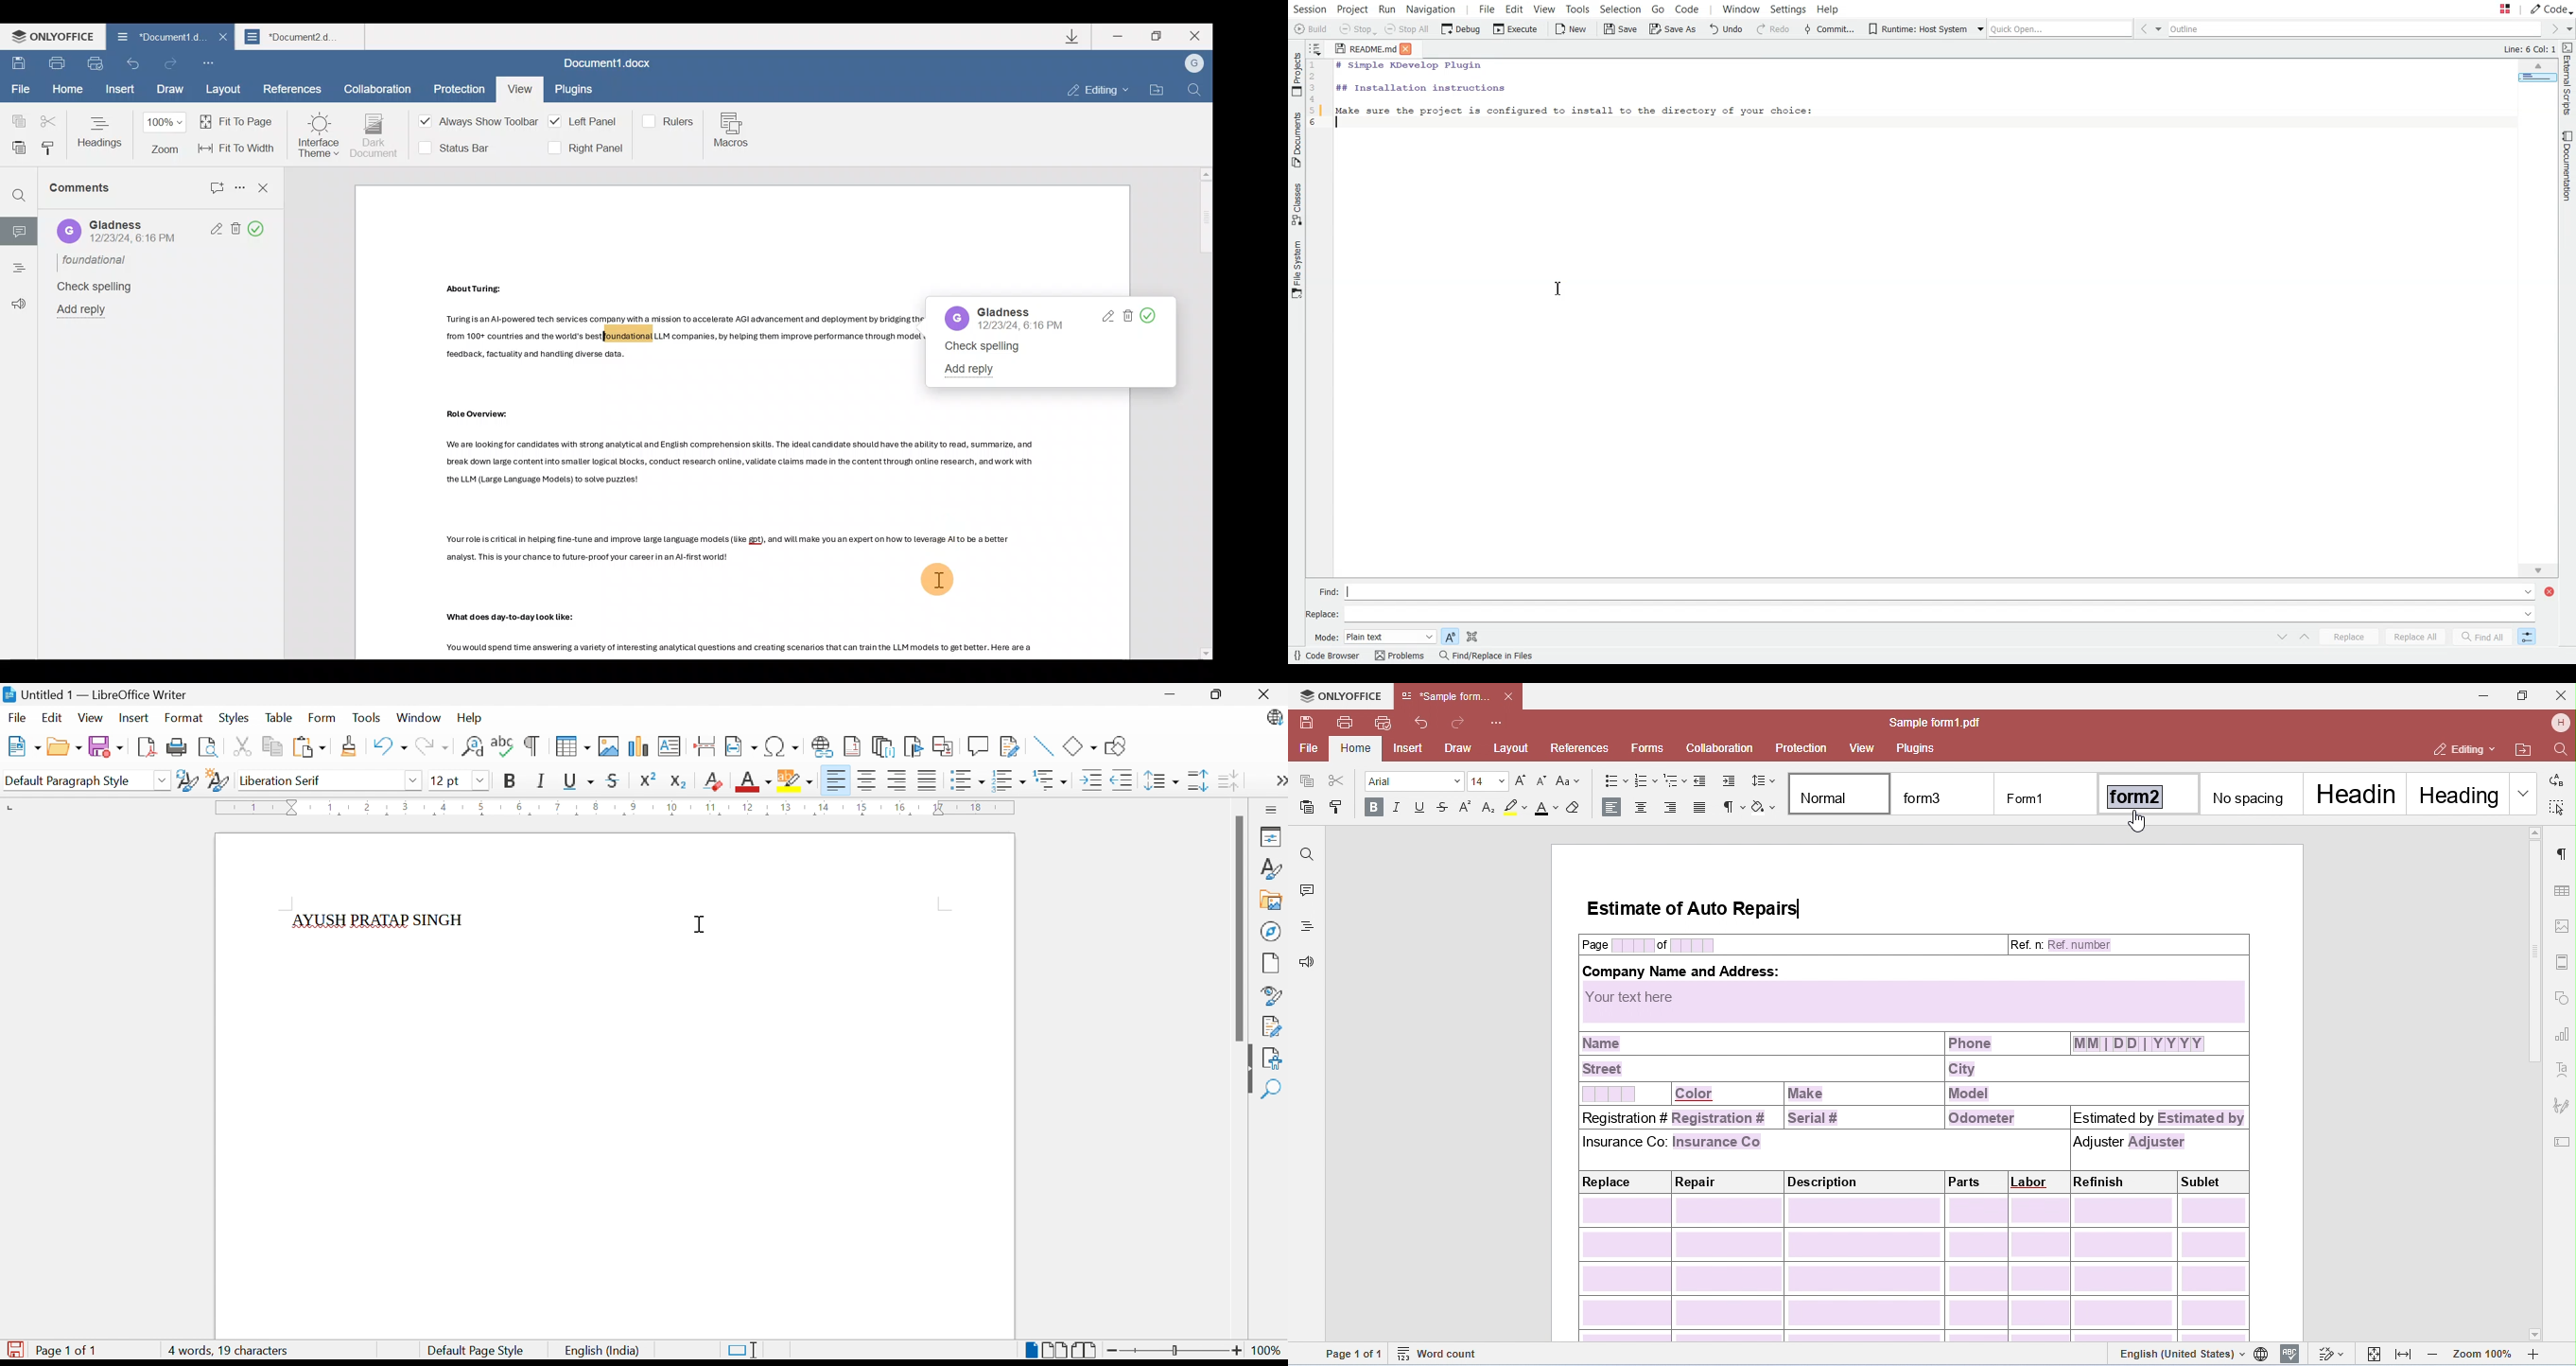  What do you see at coordinates (319, 135) in the screenshot?
I see `Interface theme` at bounding box center [319, 135].